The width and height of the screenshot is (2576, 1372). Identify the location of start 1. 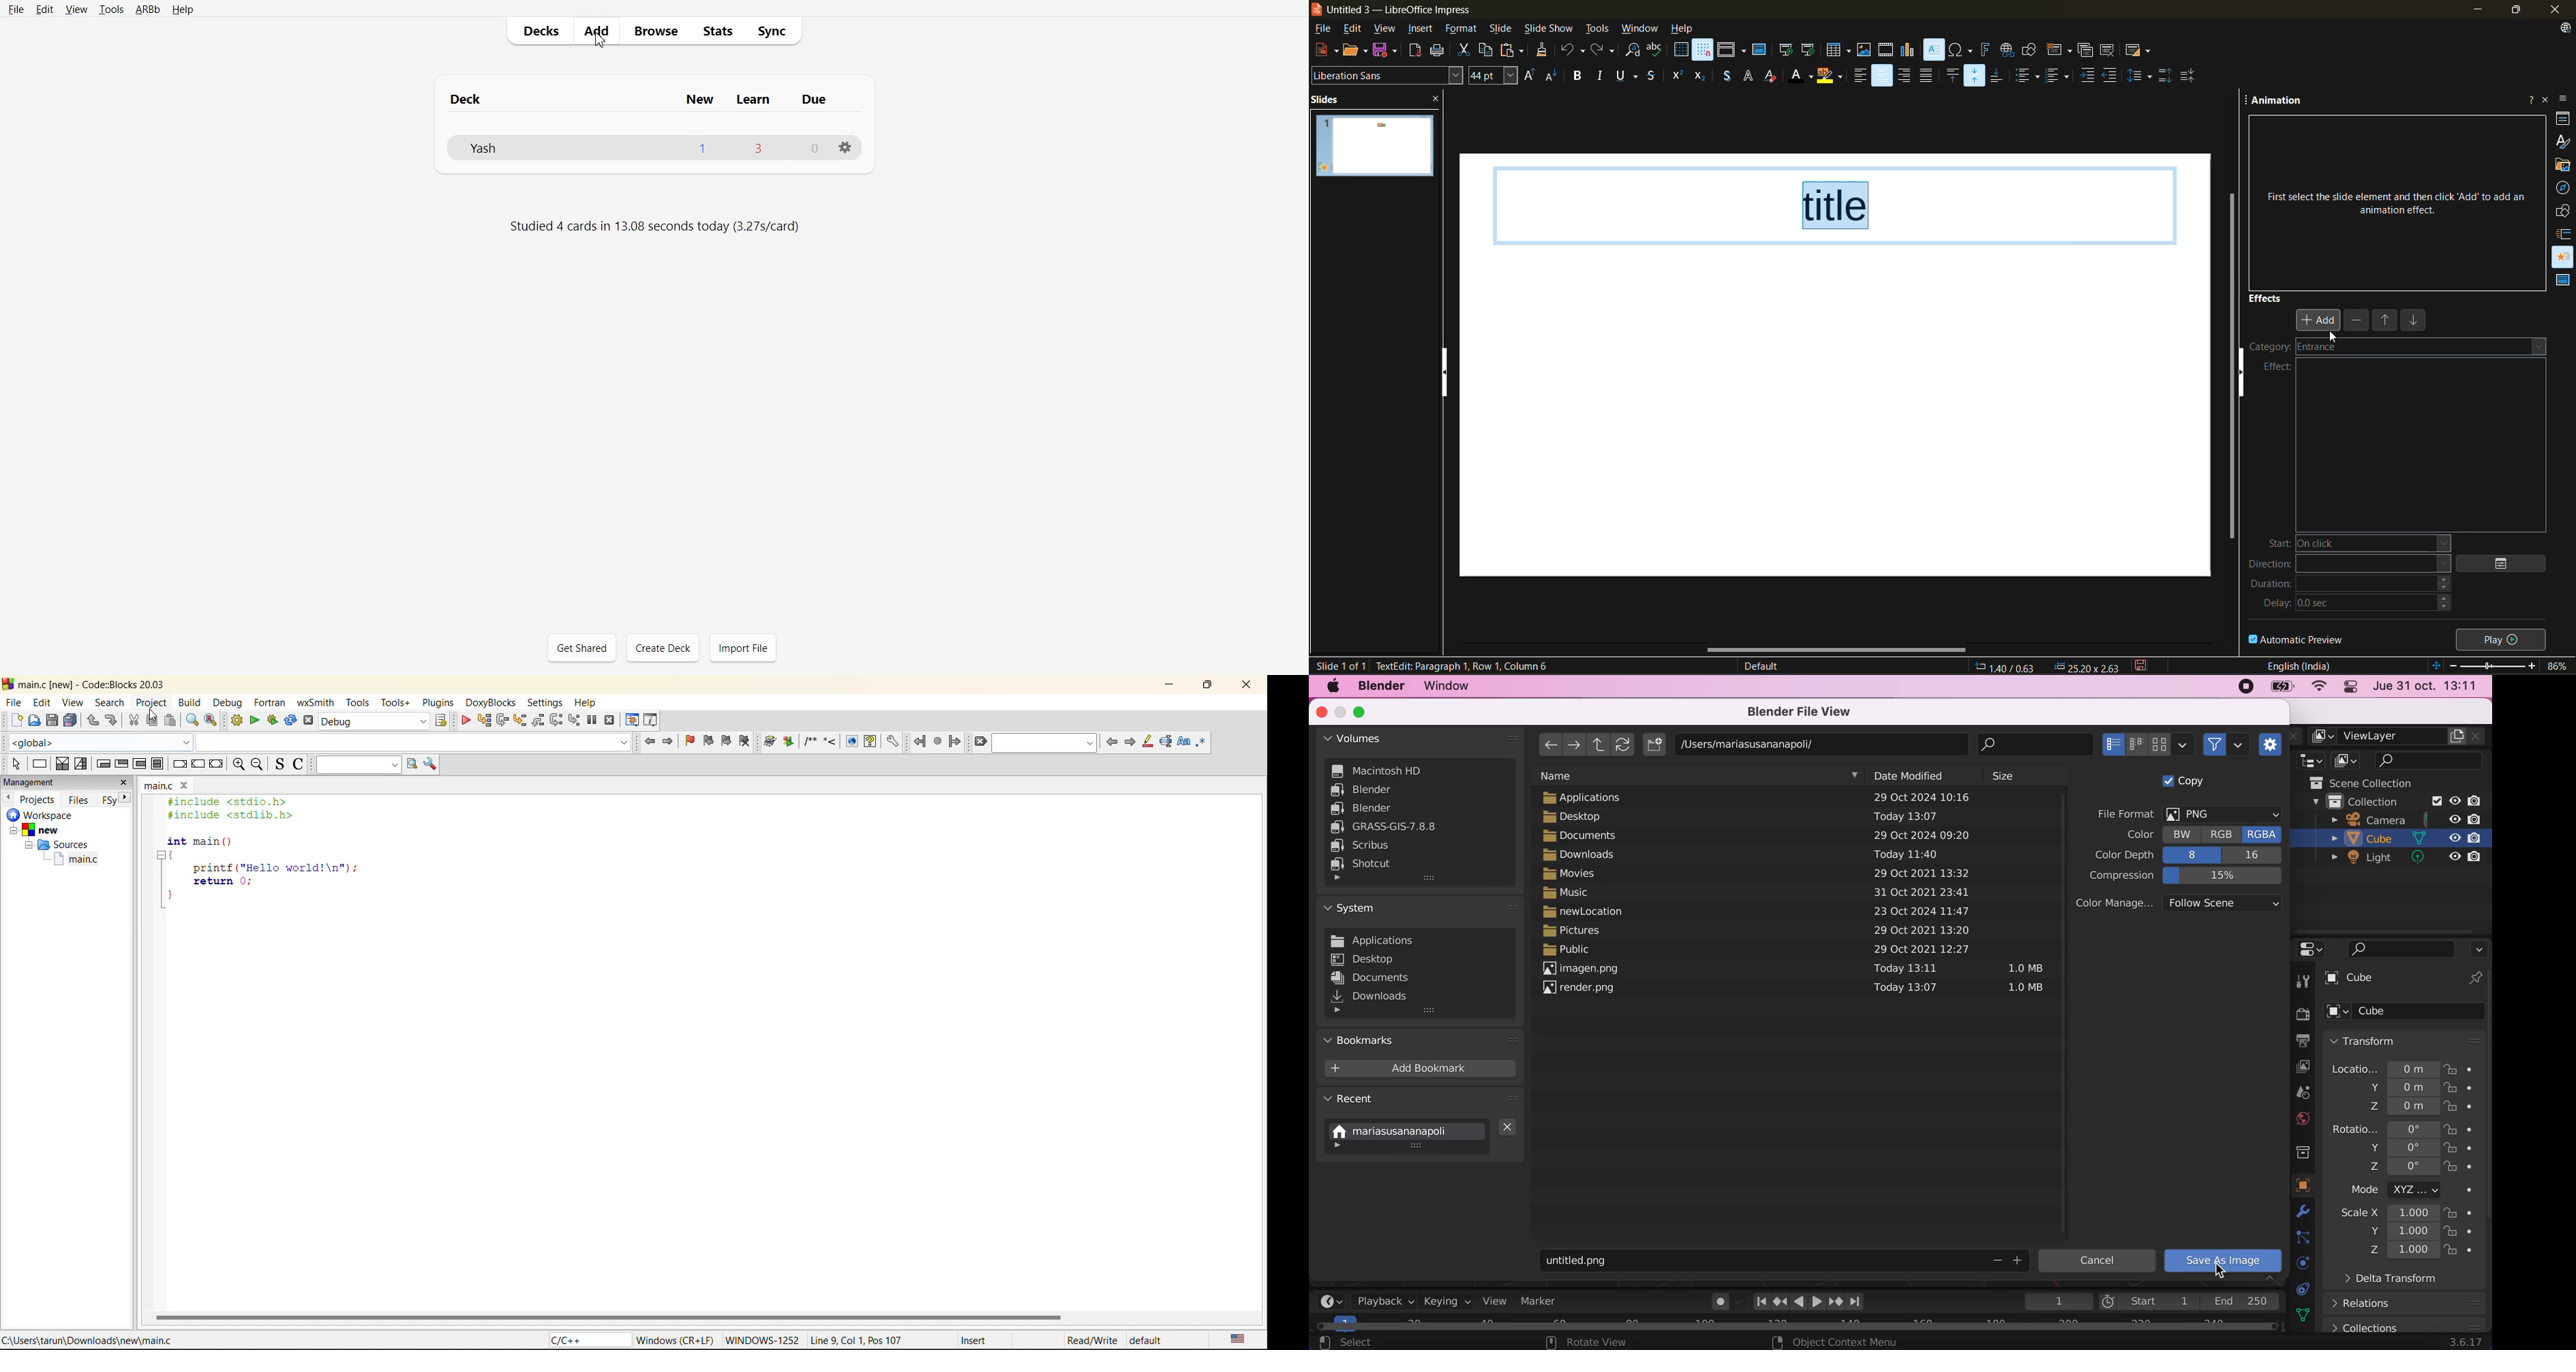
(2149, 1301).